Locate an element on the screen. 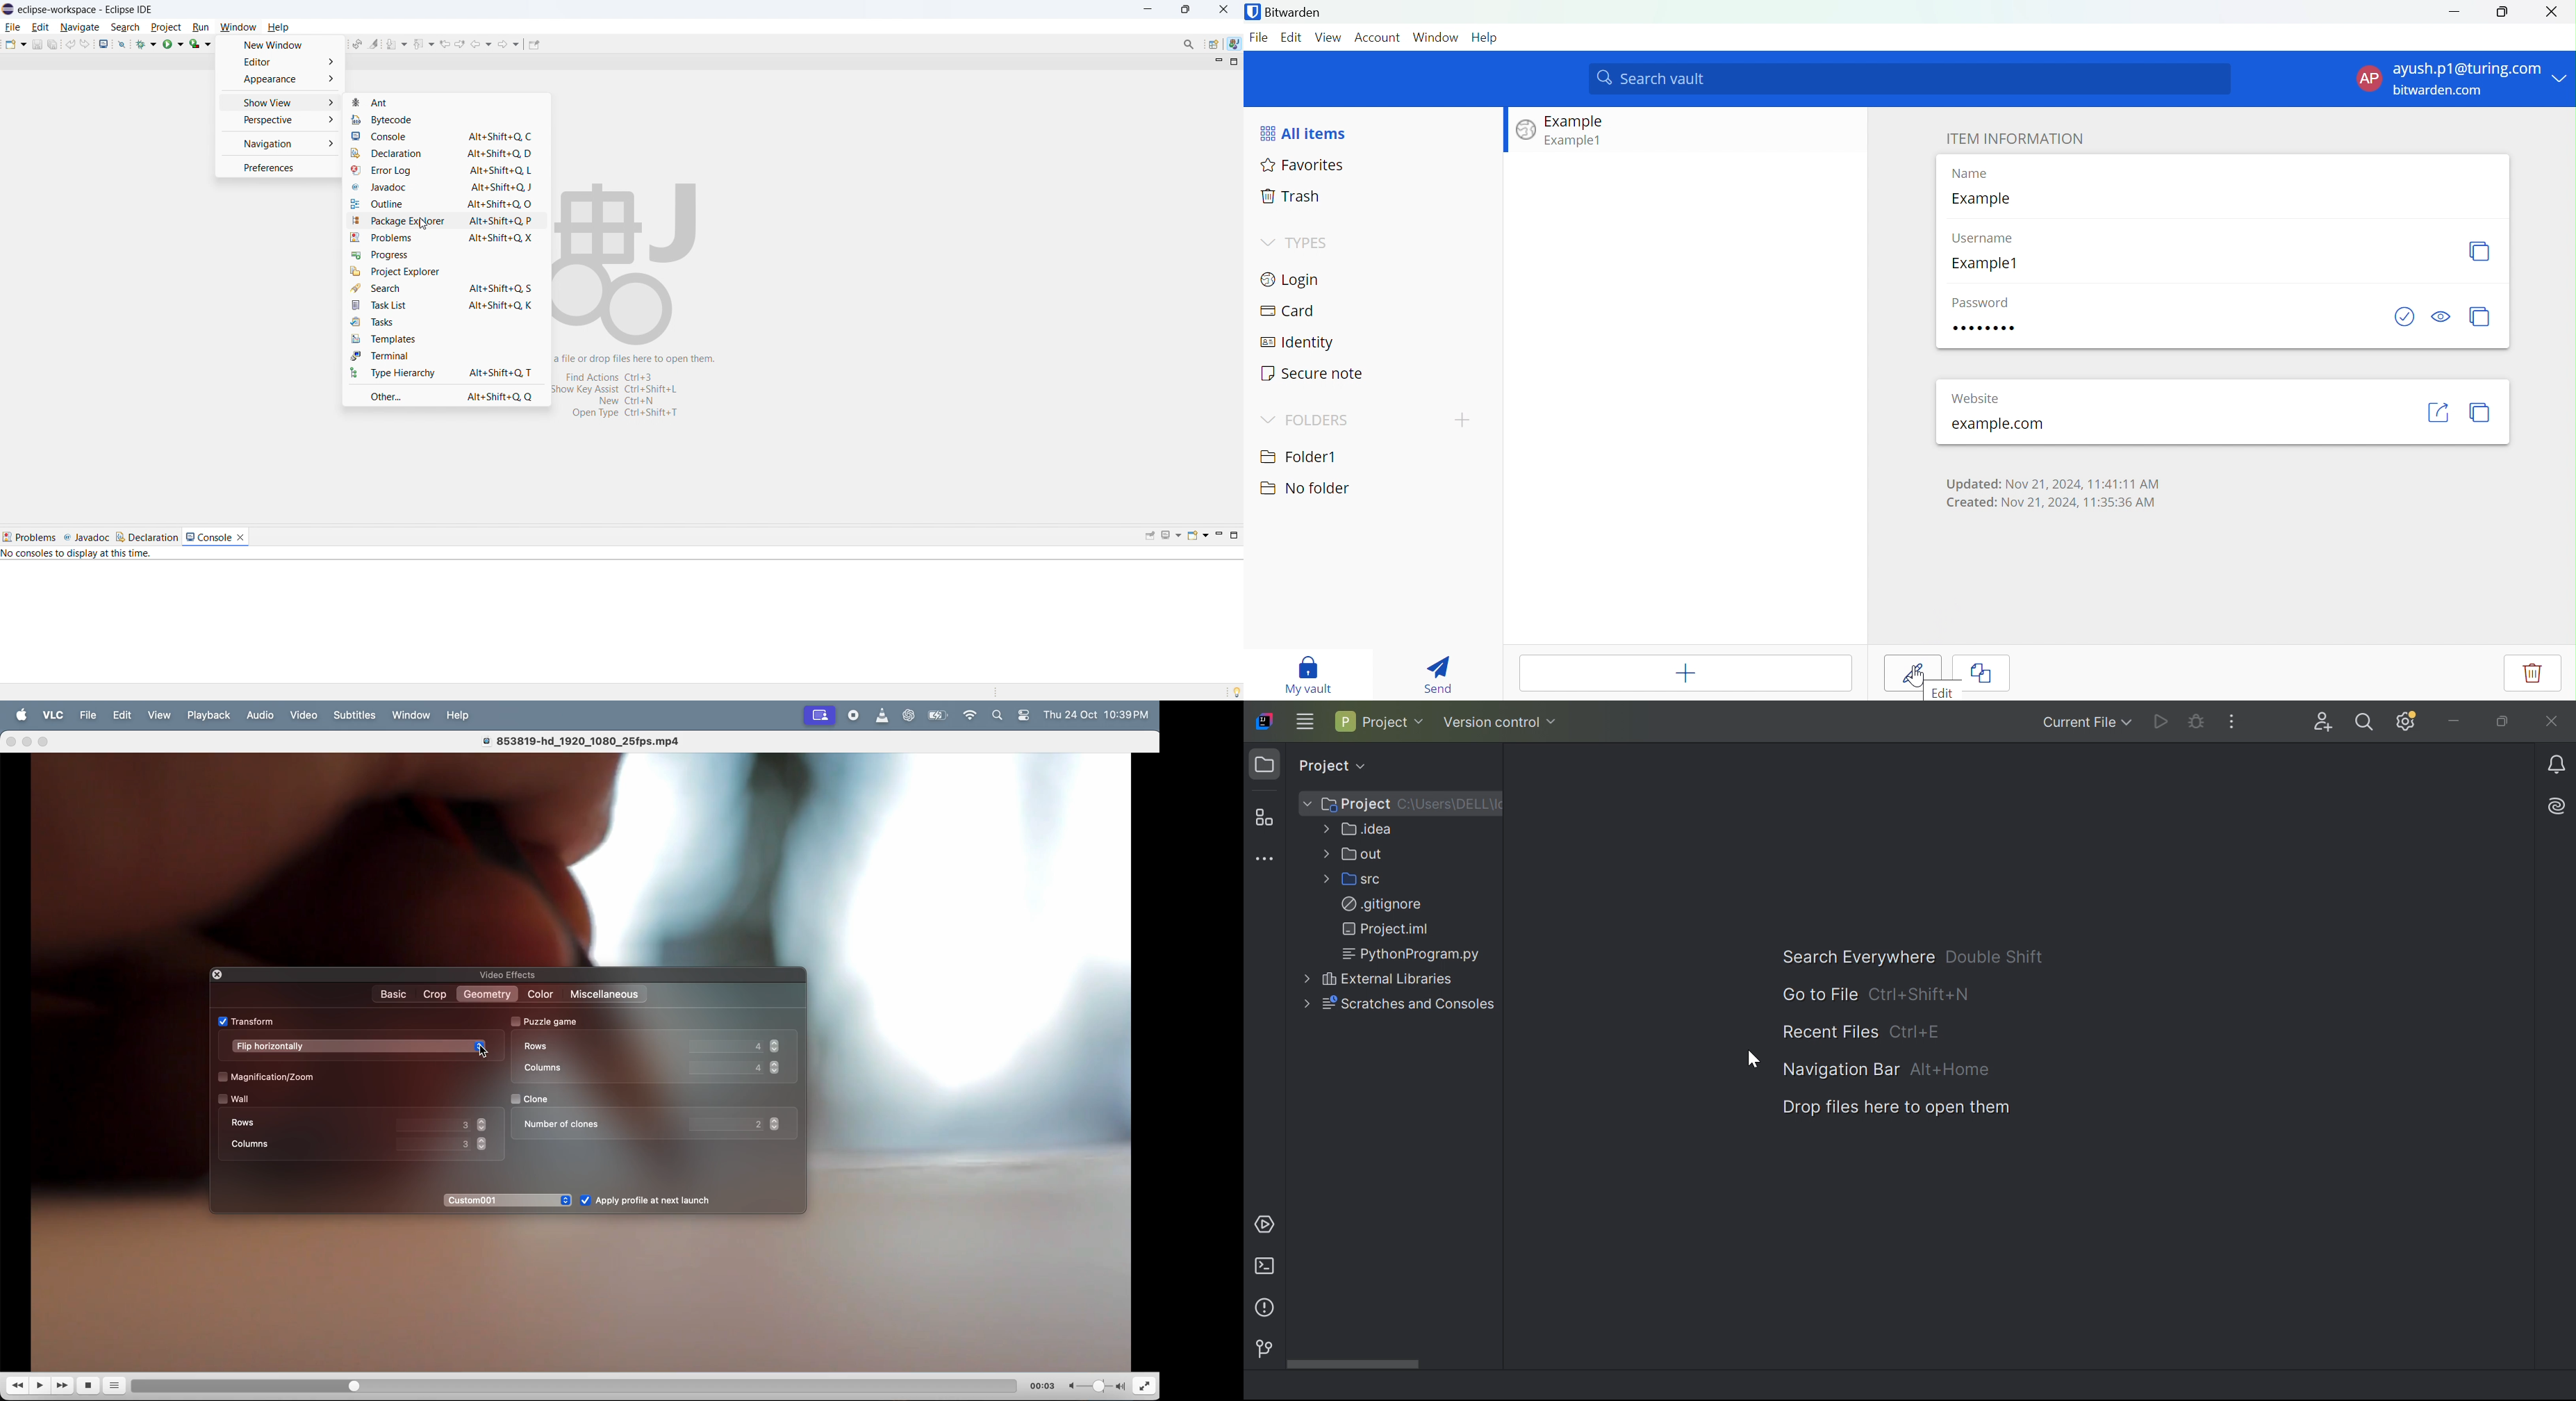  view is located at coordinates (164, 716).